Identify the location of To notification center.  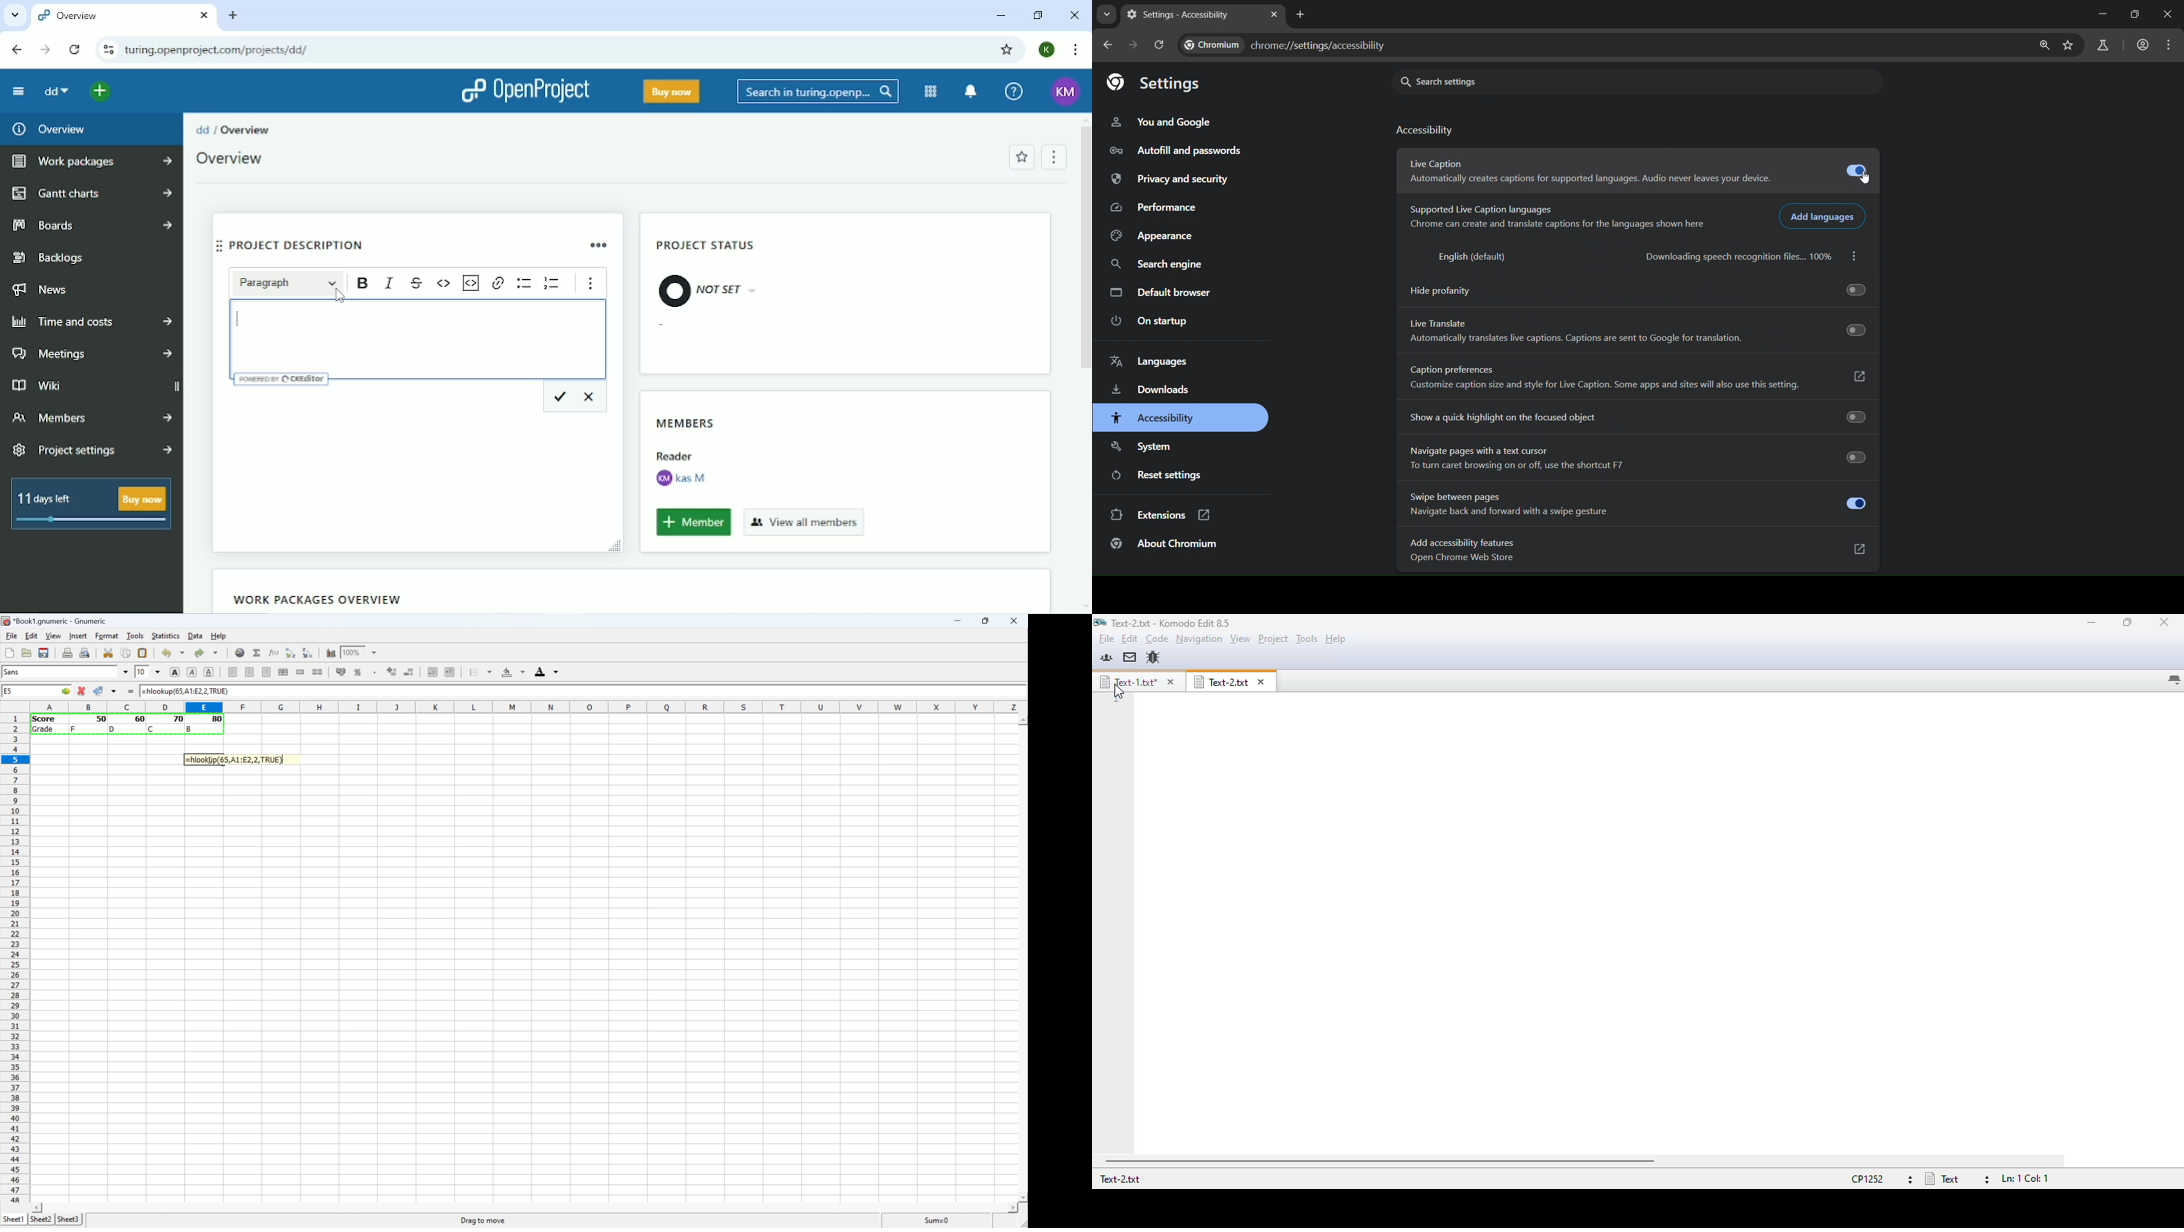
(972, 91).